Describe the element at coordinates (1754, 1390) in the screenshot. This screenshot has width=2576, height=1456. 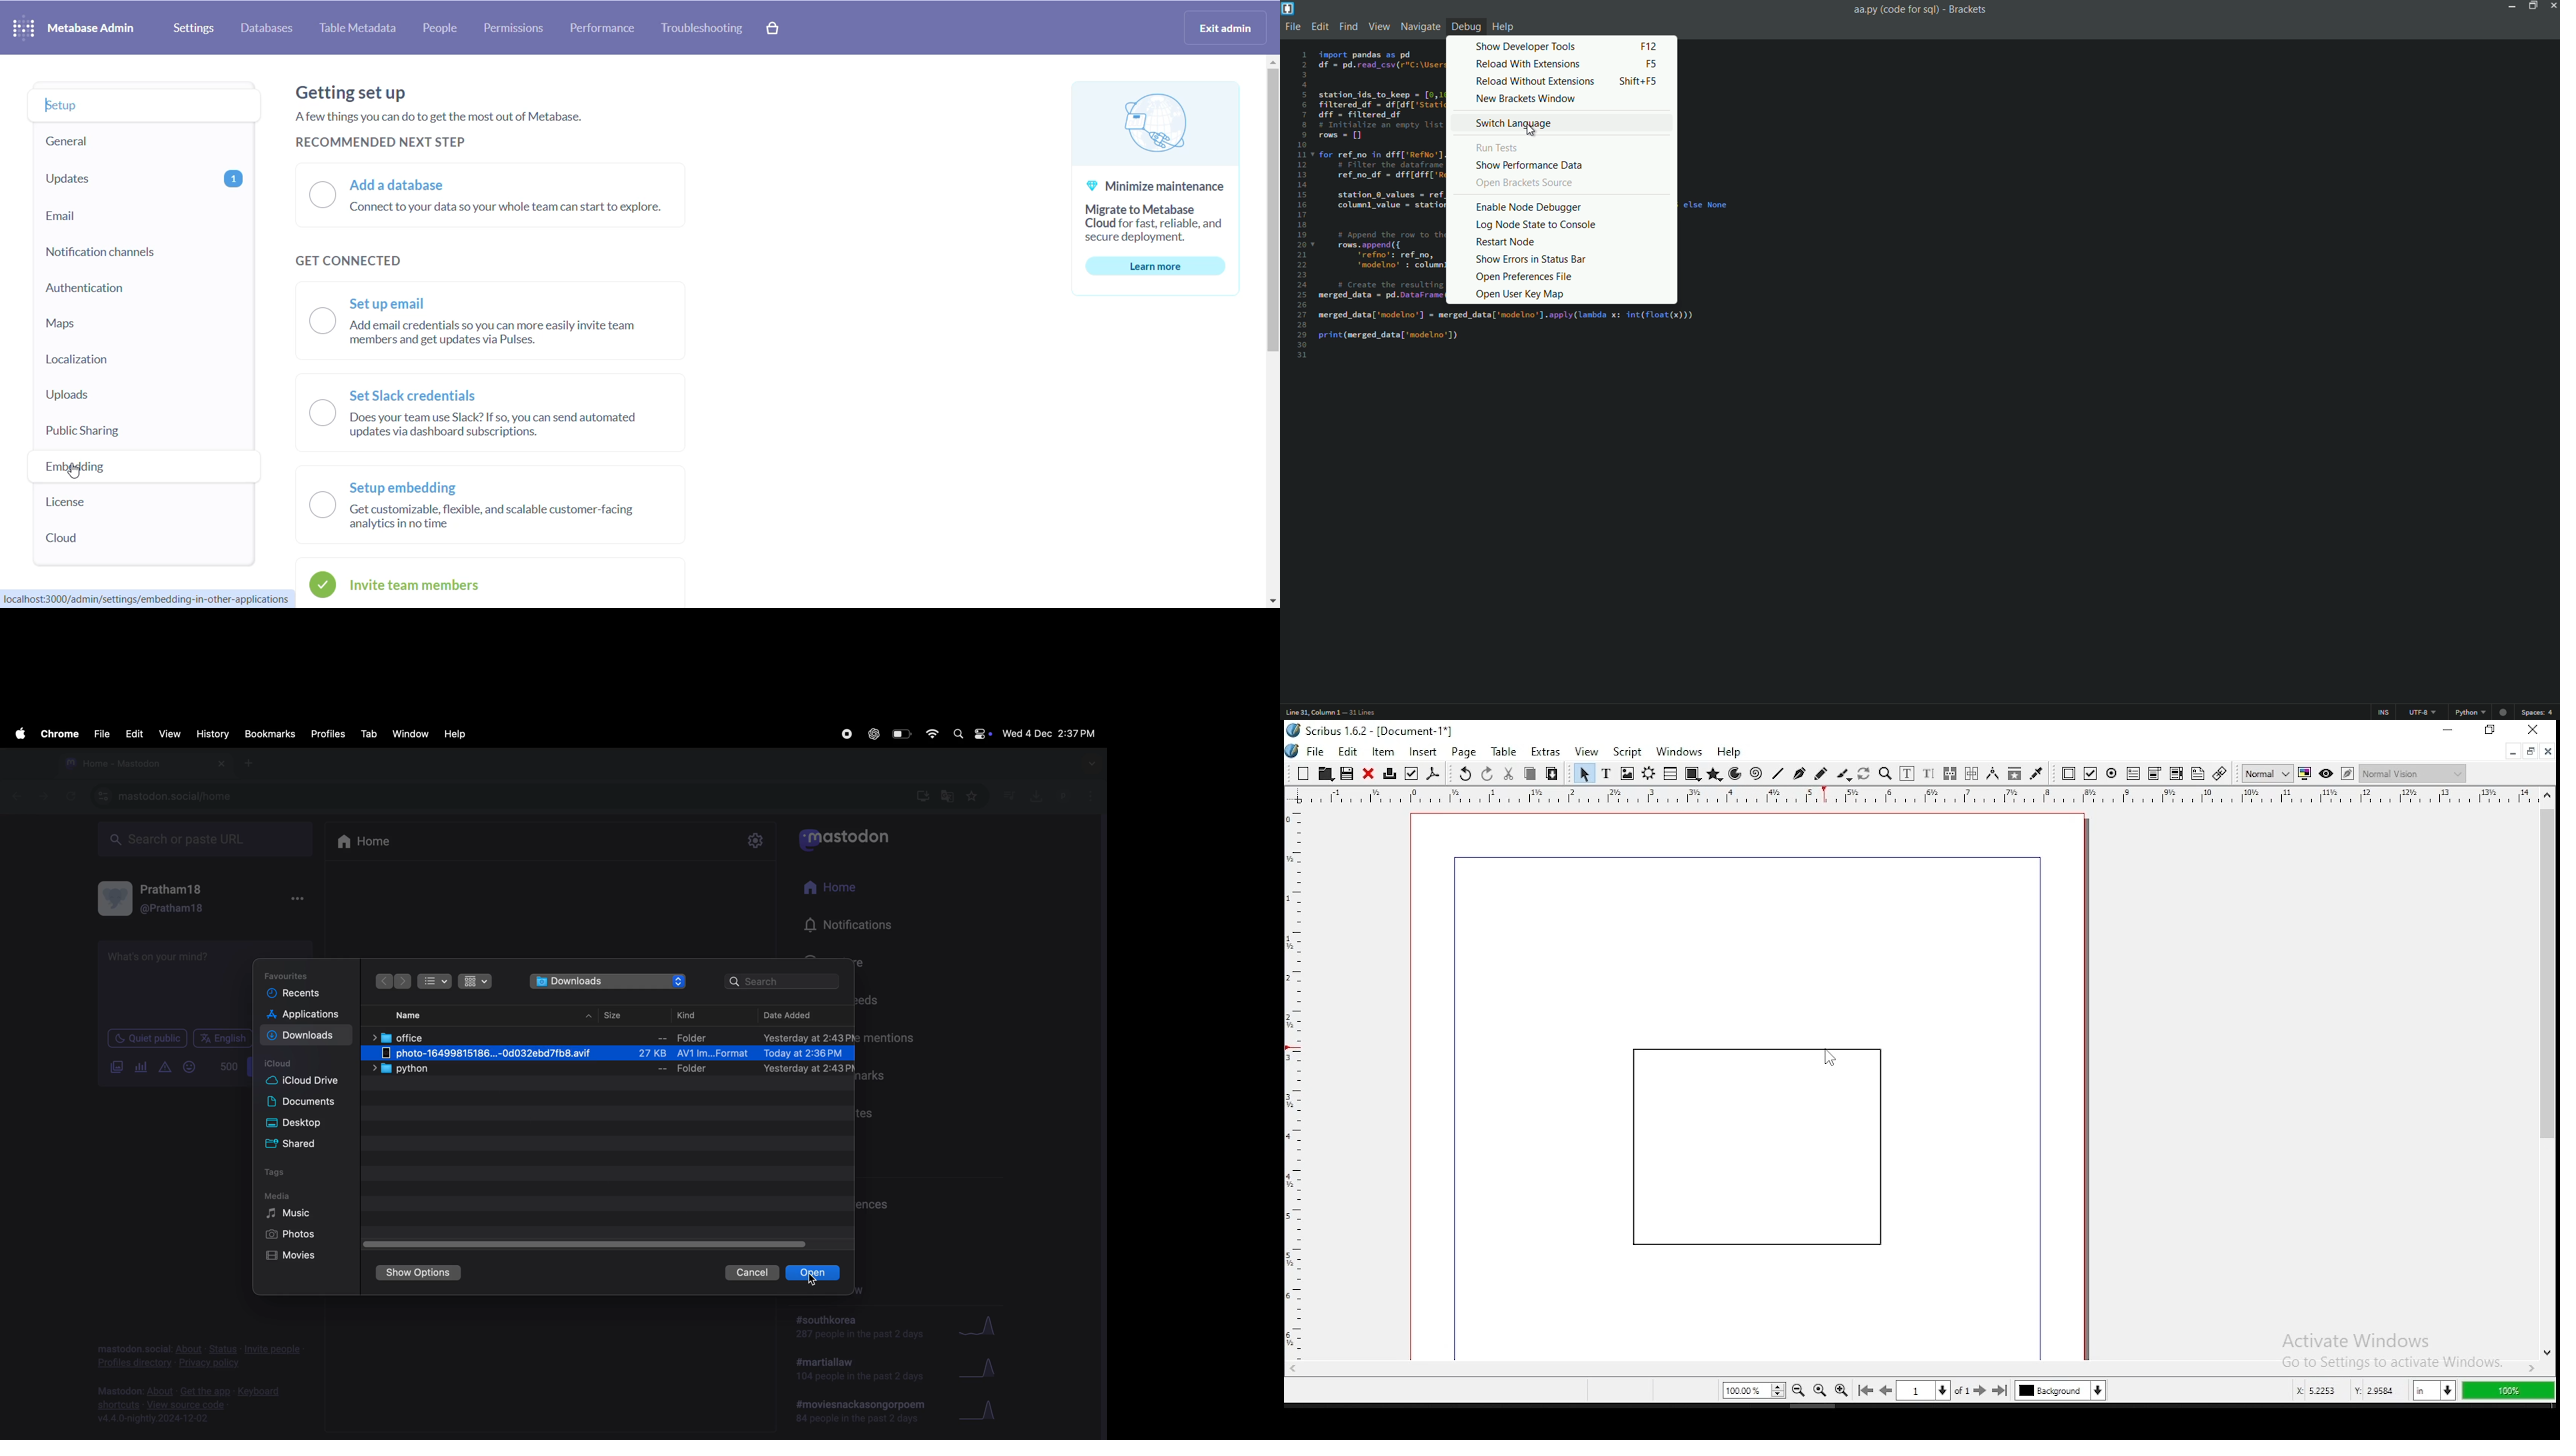
I see `zoom 100%` at that location.